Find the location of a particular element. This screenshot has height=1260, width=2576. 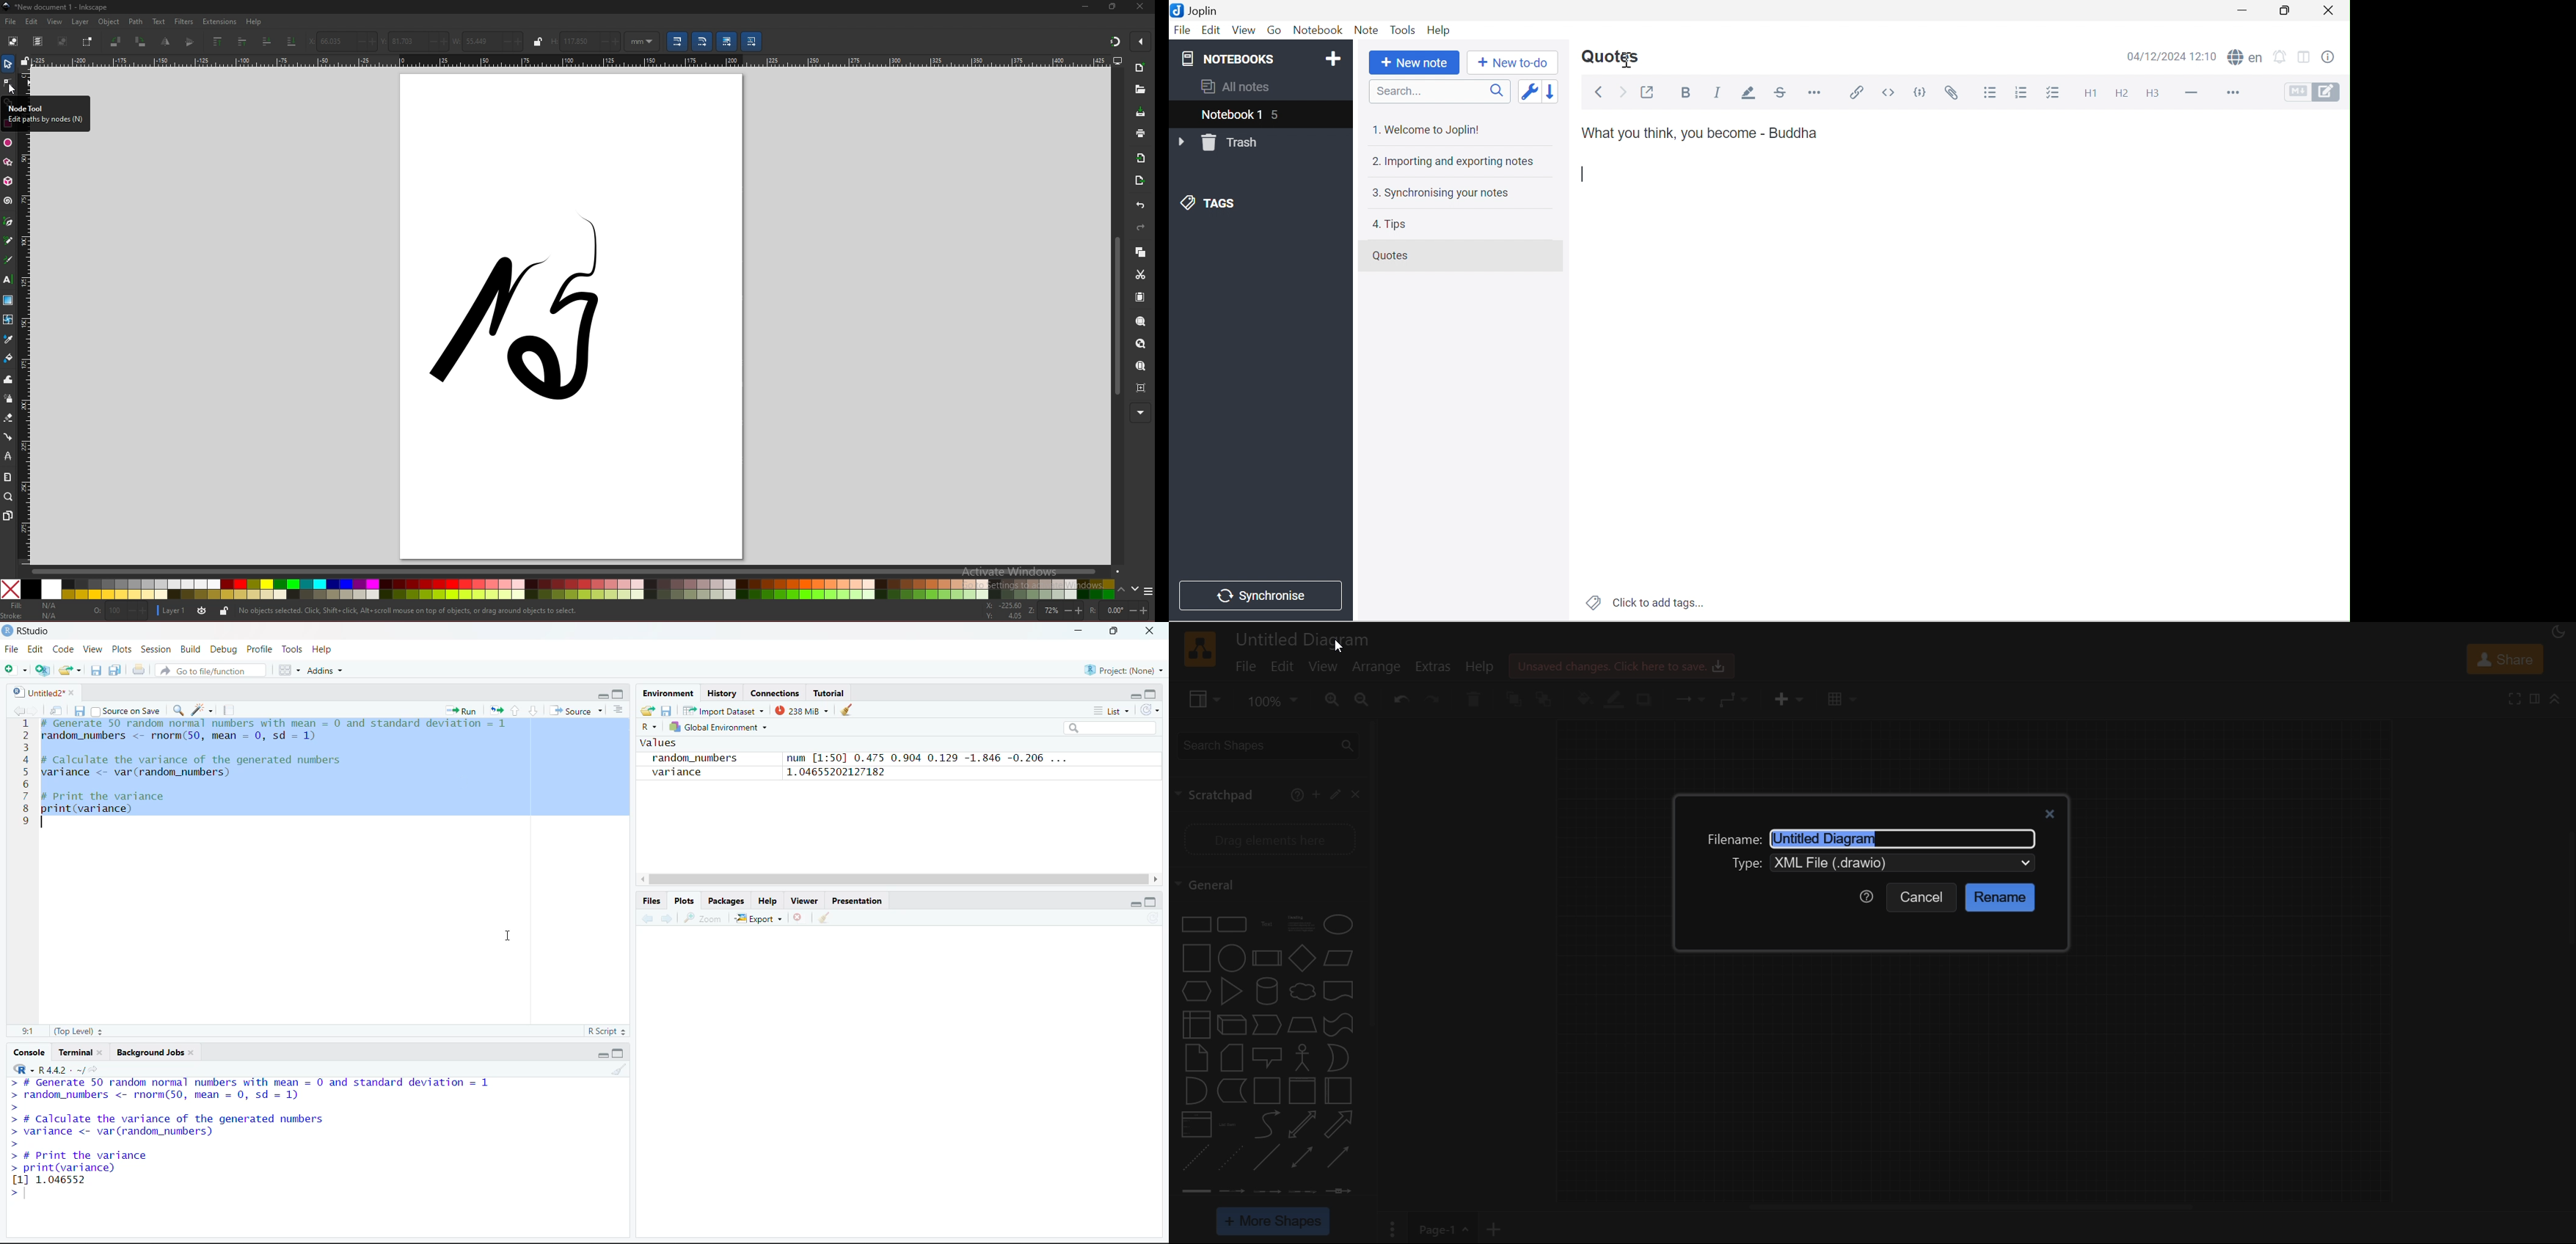

save is located at coordinates (667, 711).